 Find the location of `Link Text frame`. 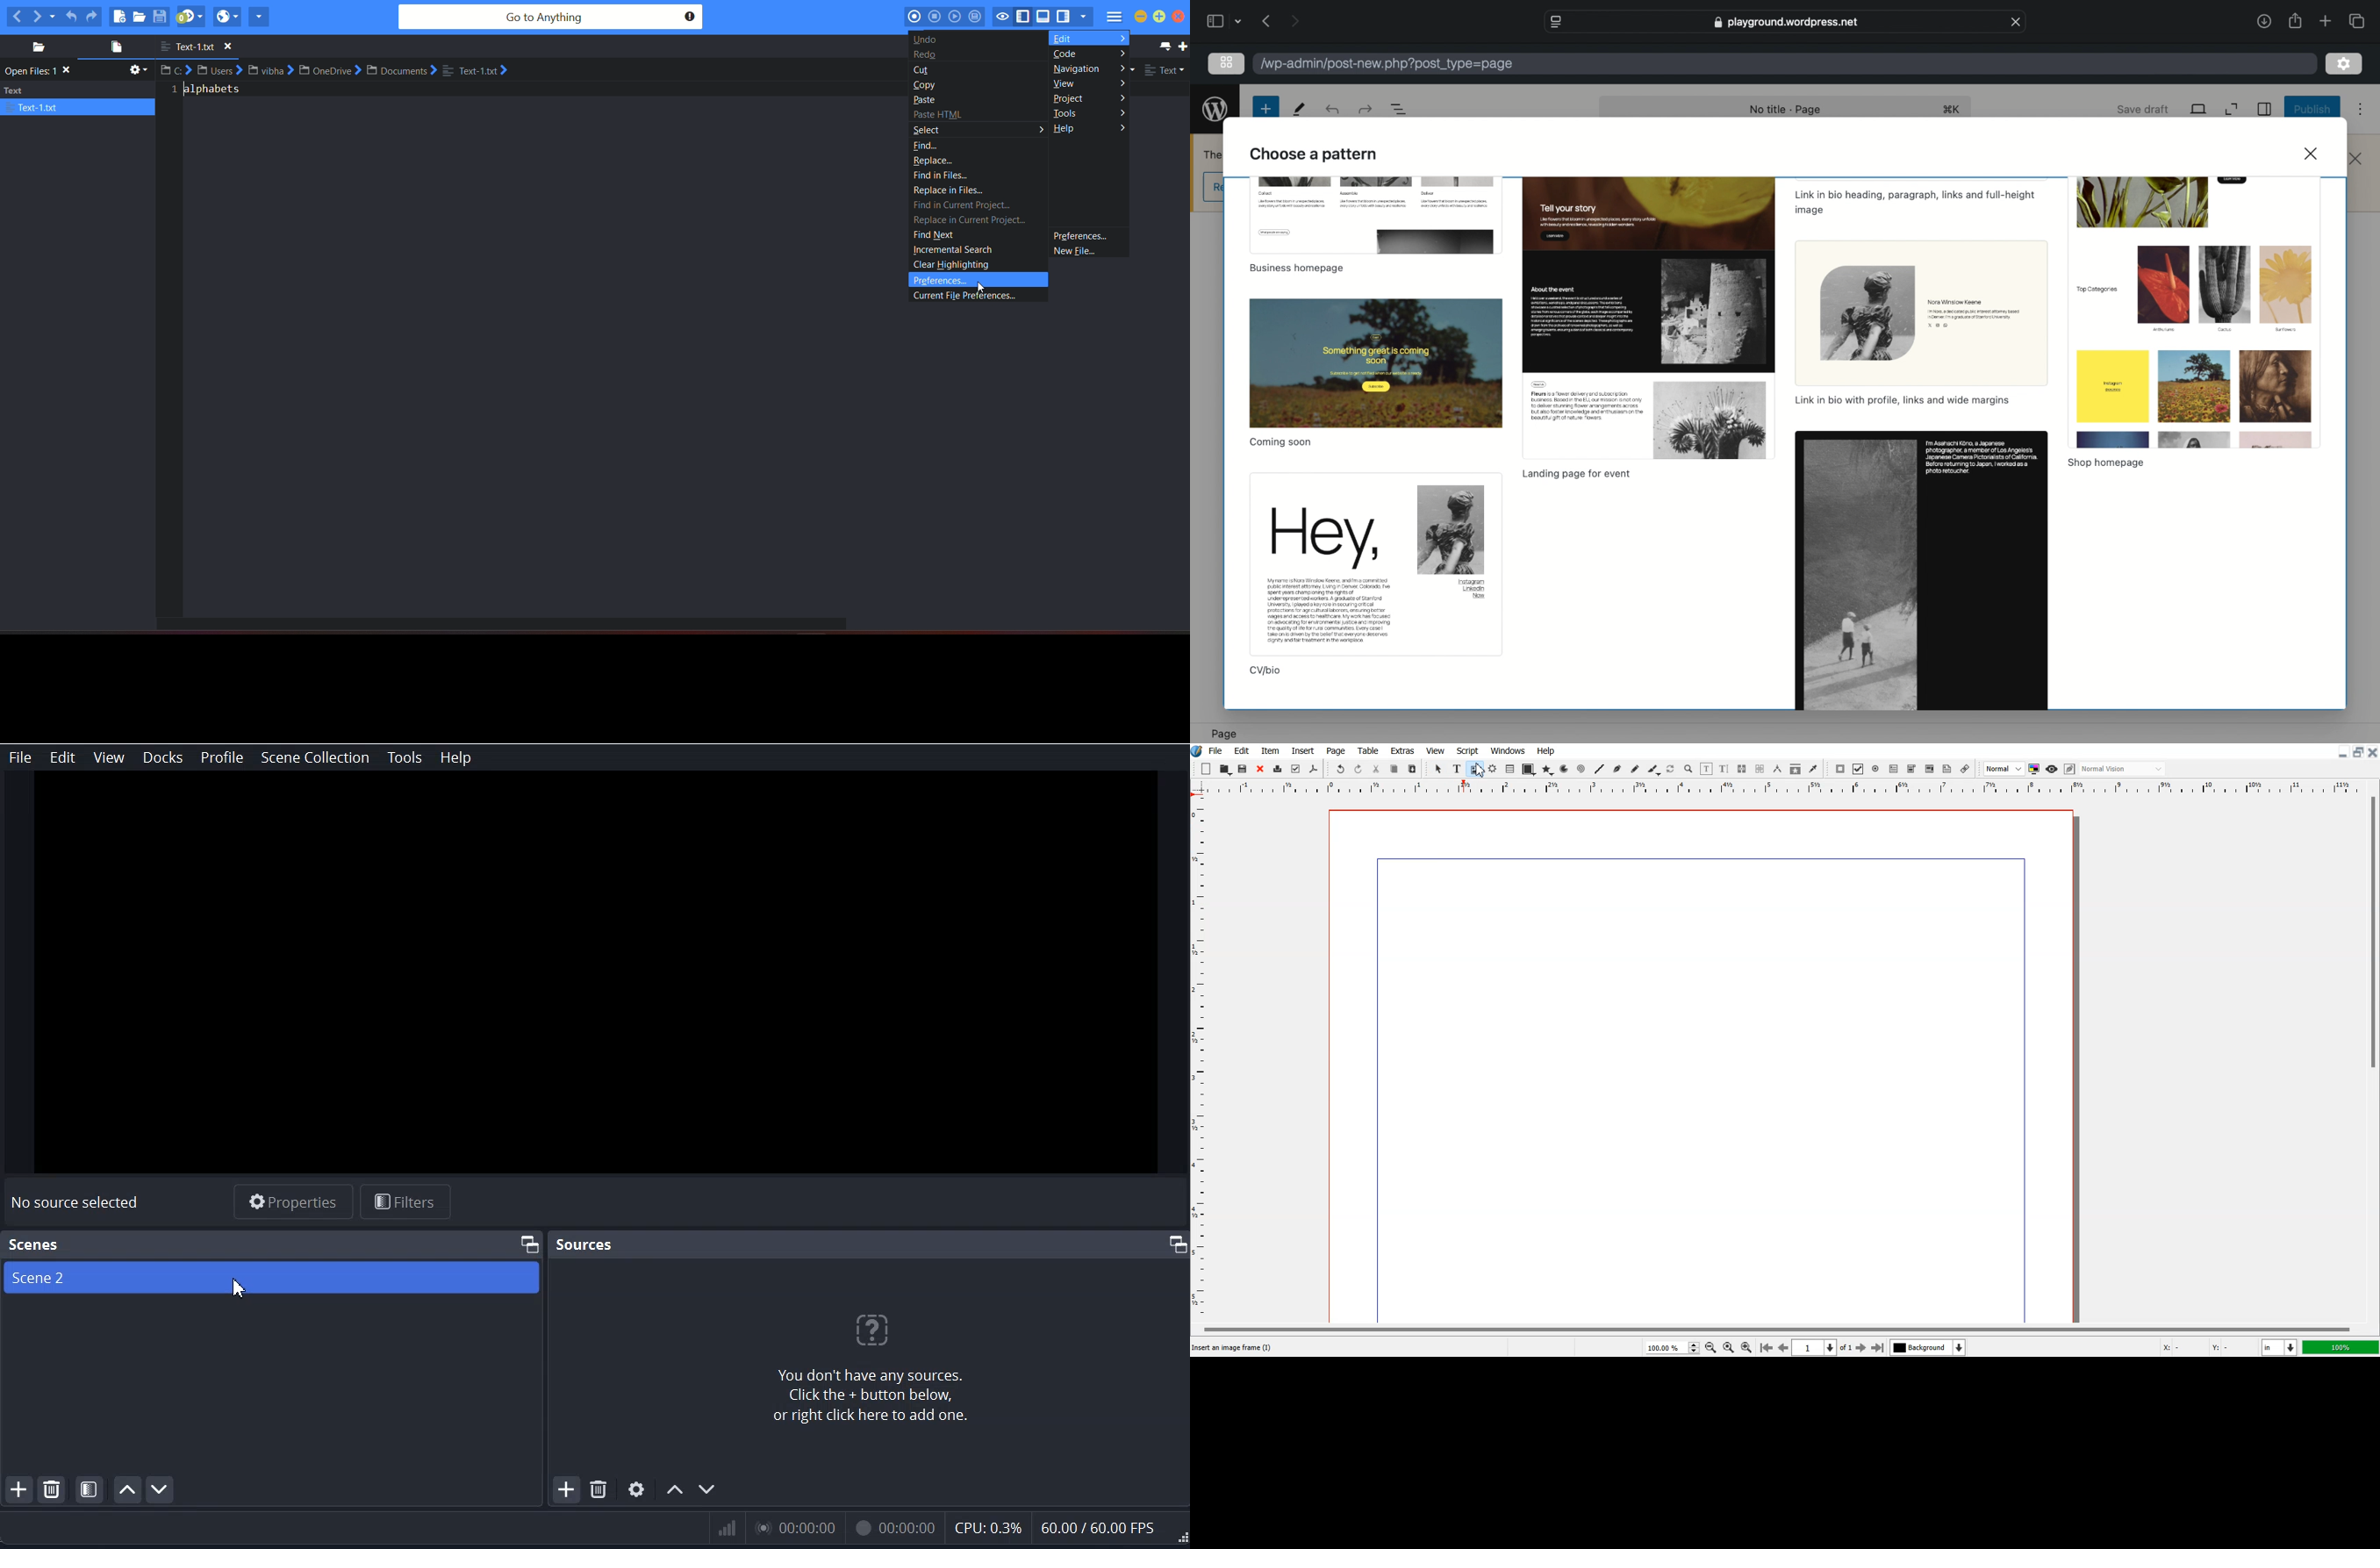

Link Text frame is located at coordinates (1742, 769).